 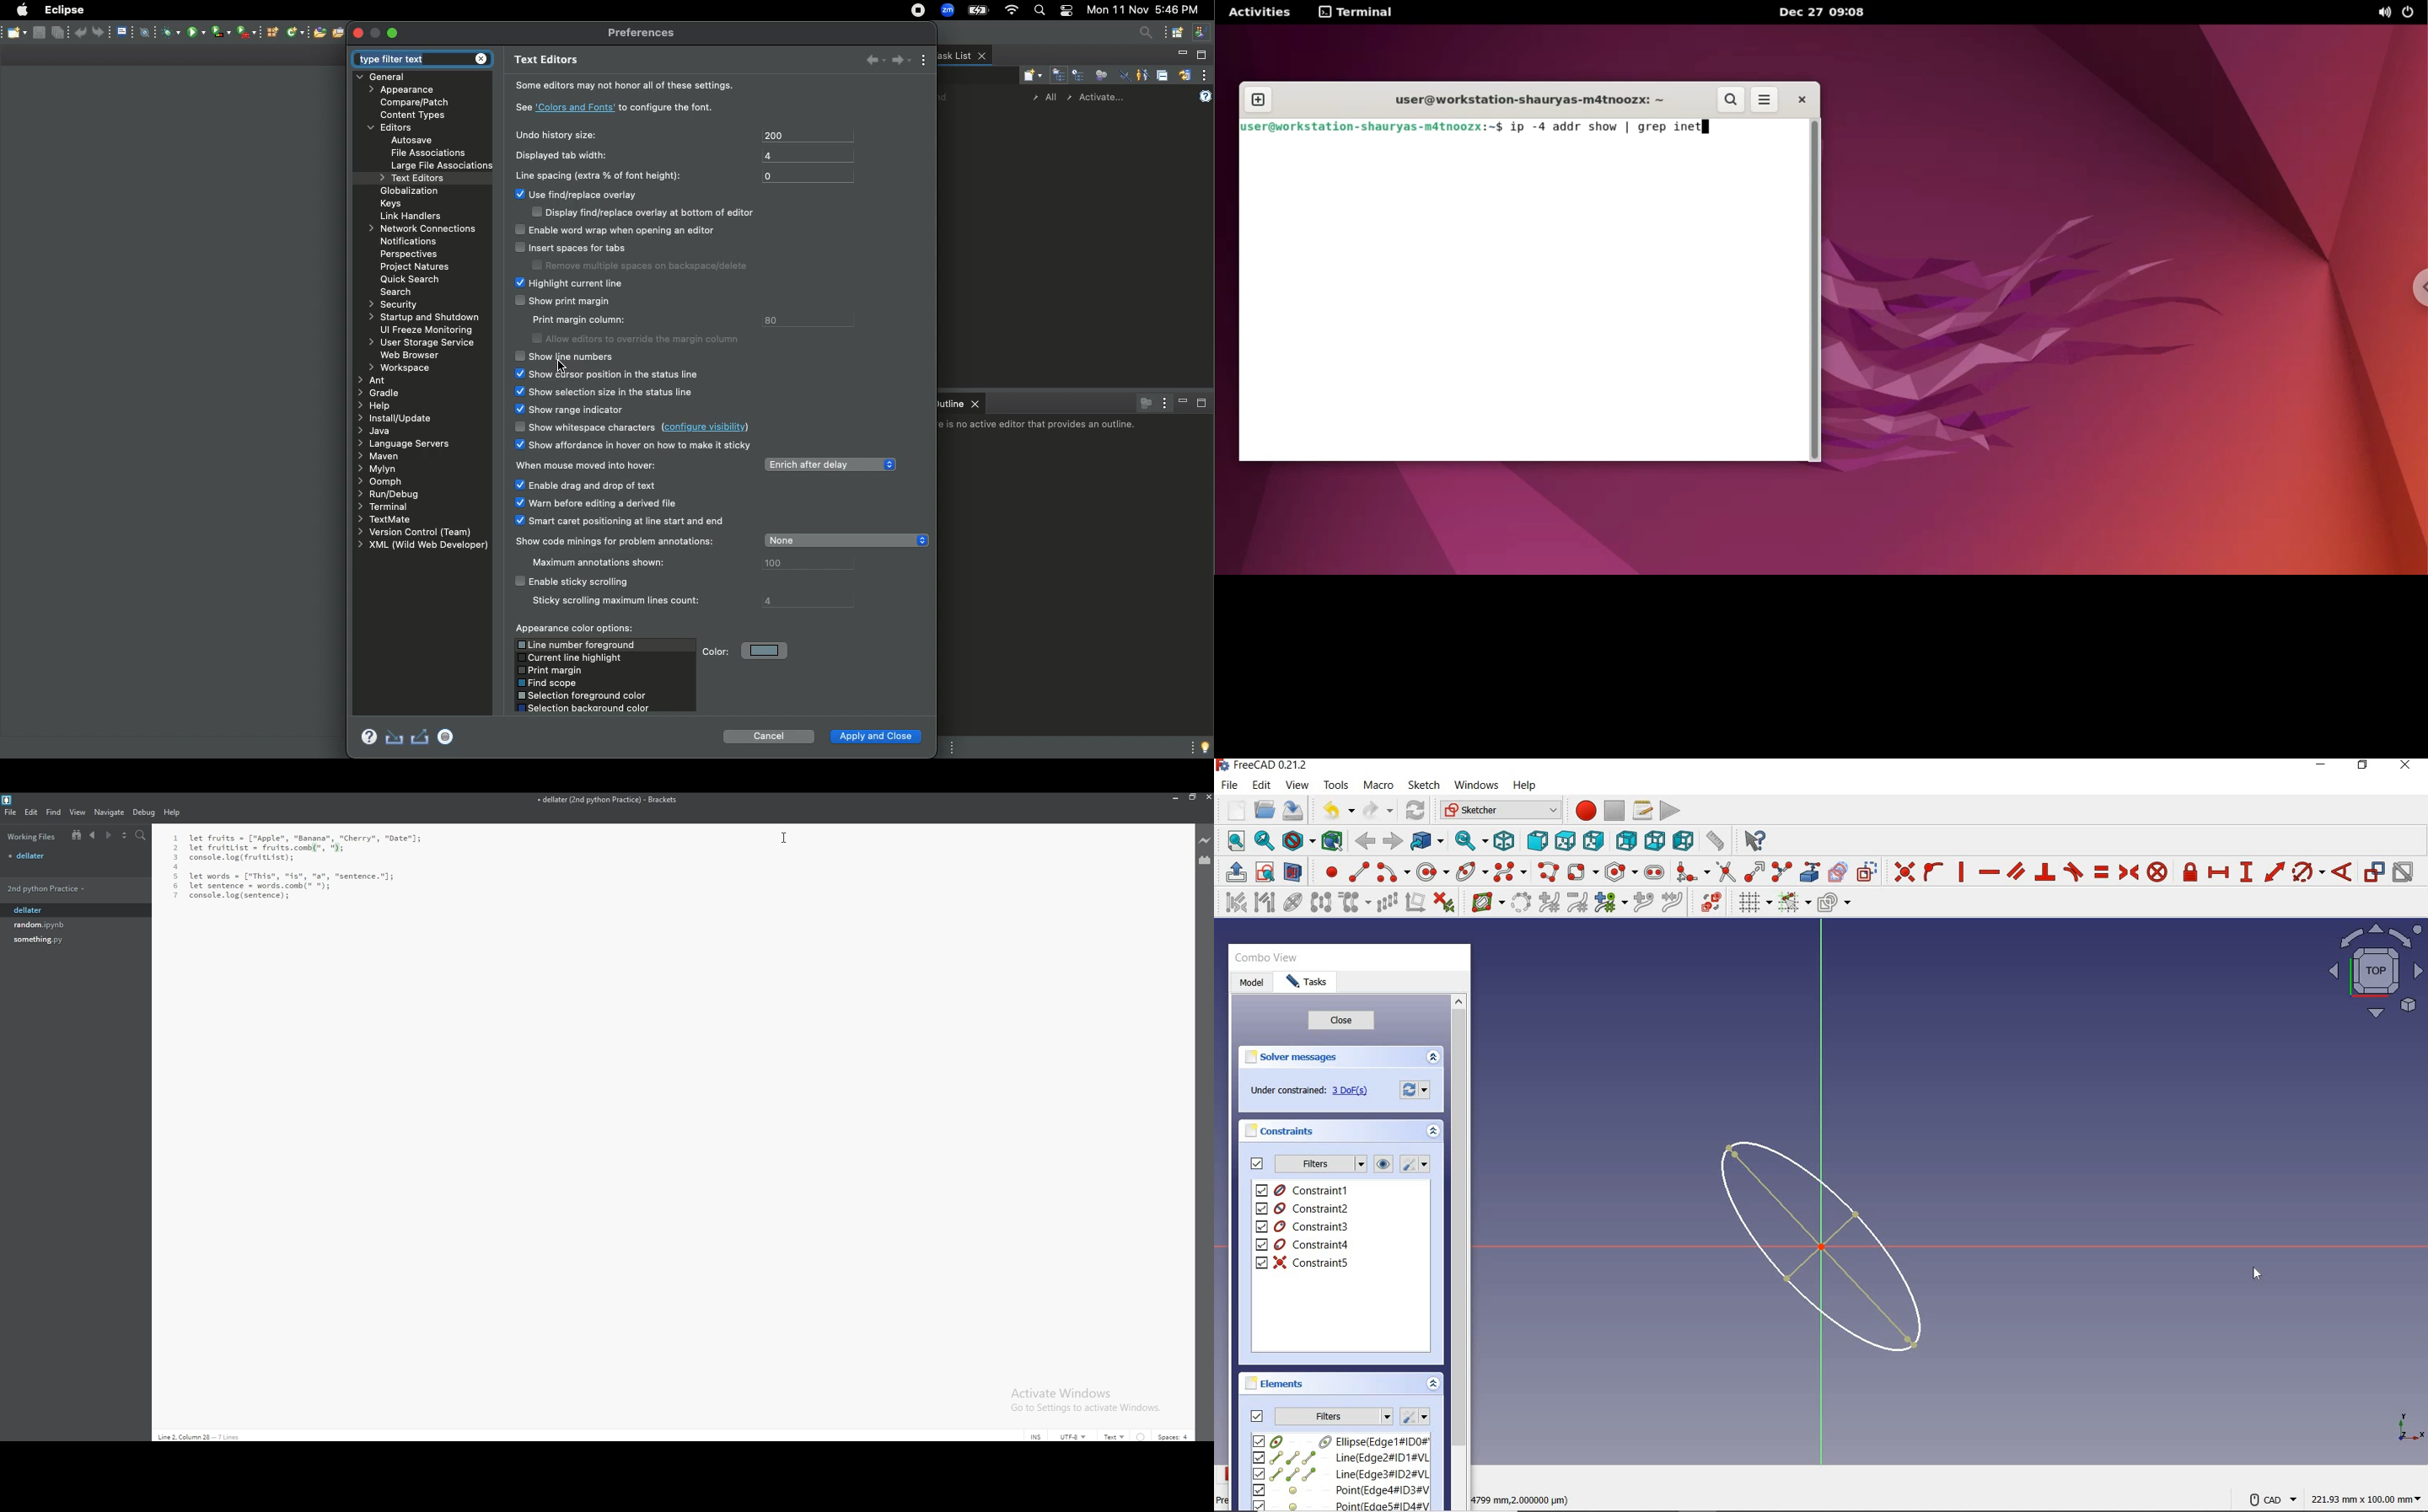 I want to click on insert knot, so click(x=1644, y=903).